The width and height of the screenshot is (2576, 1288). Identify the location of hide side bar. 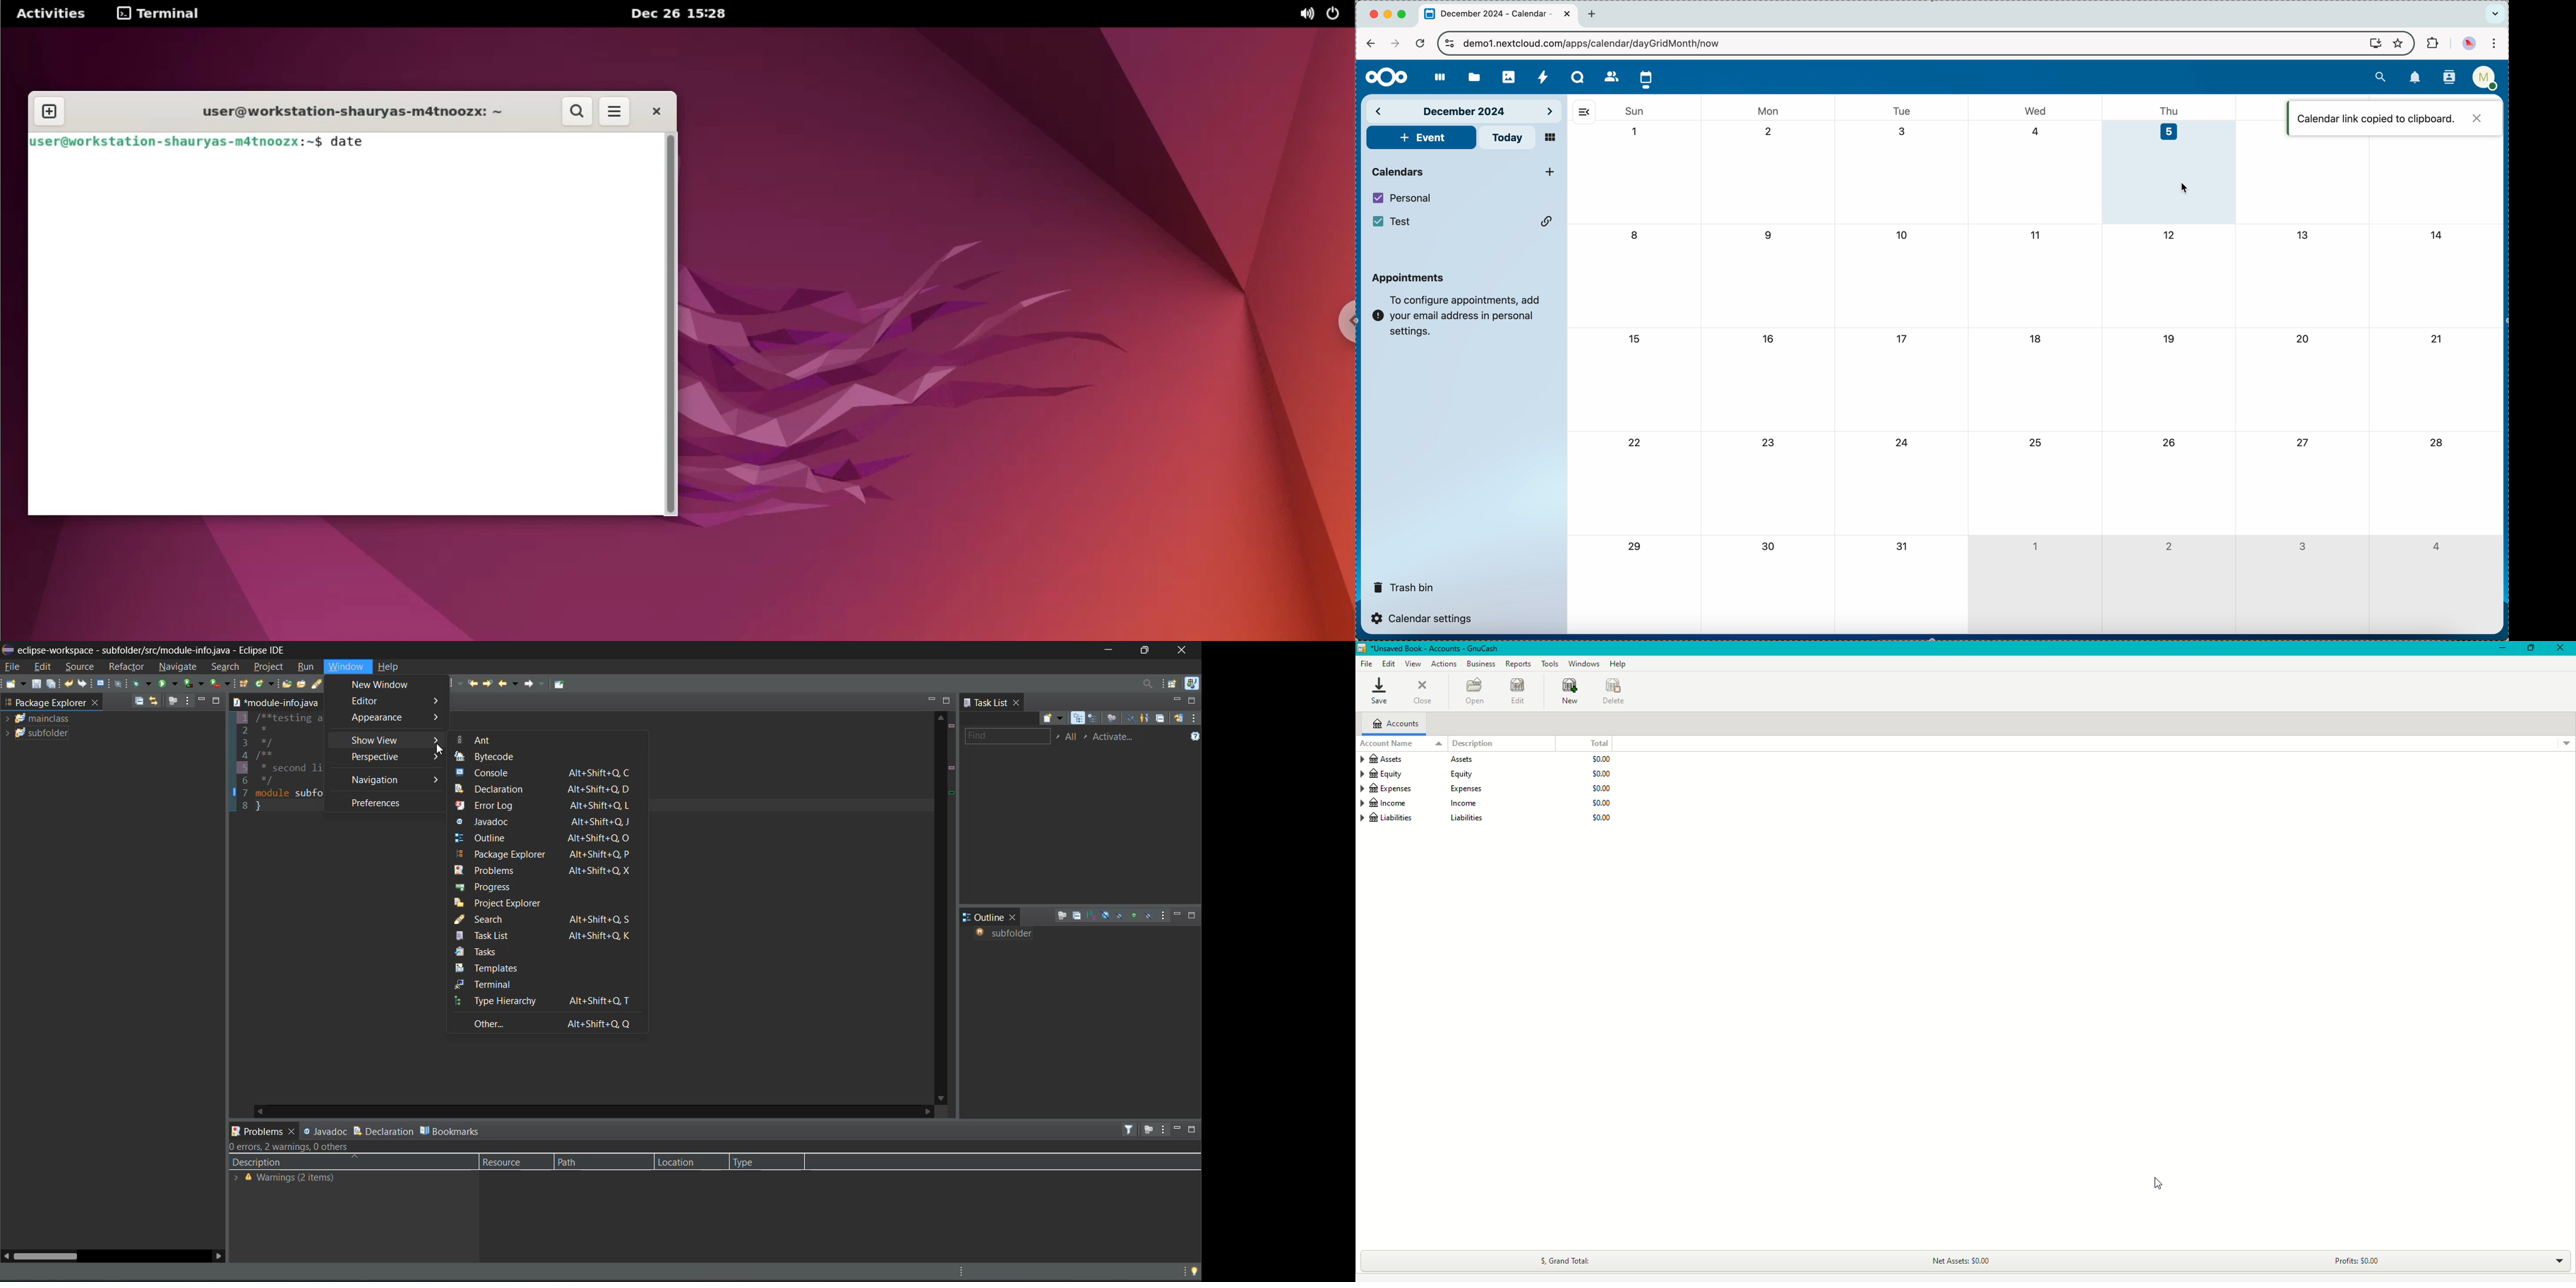
(1584, 112).